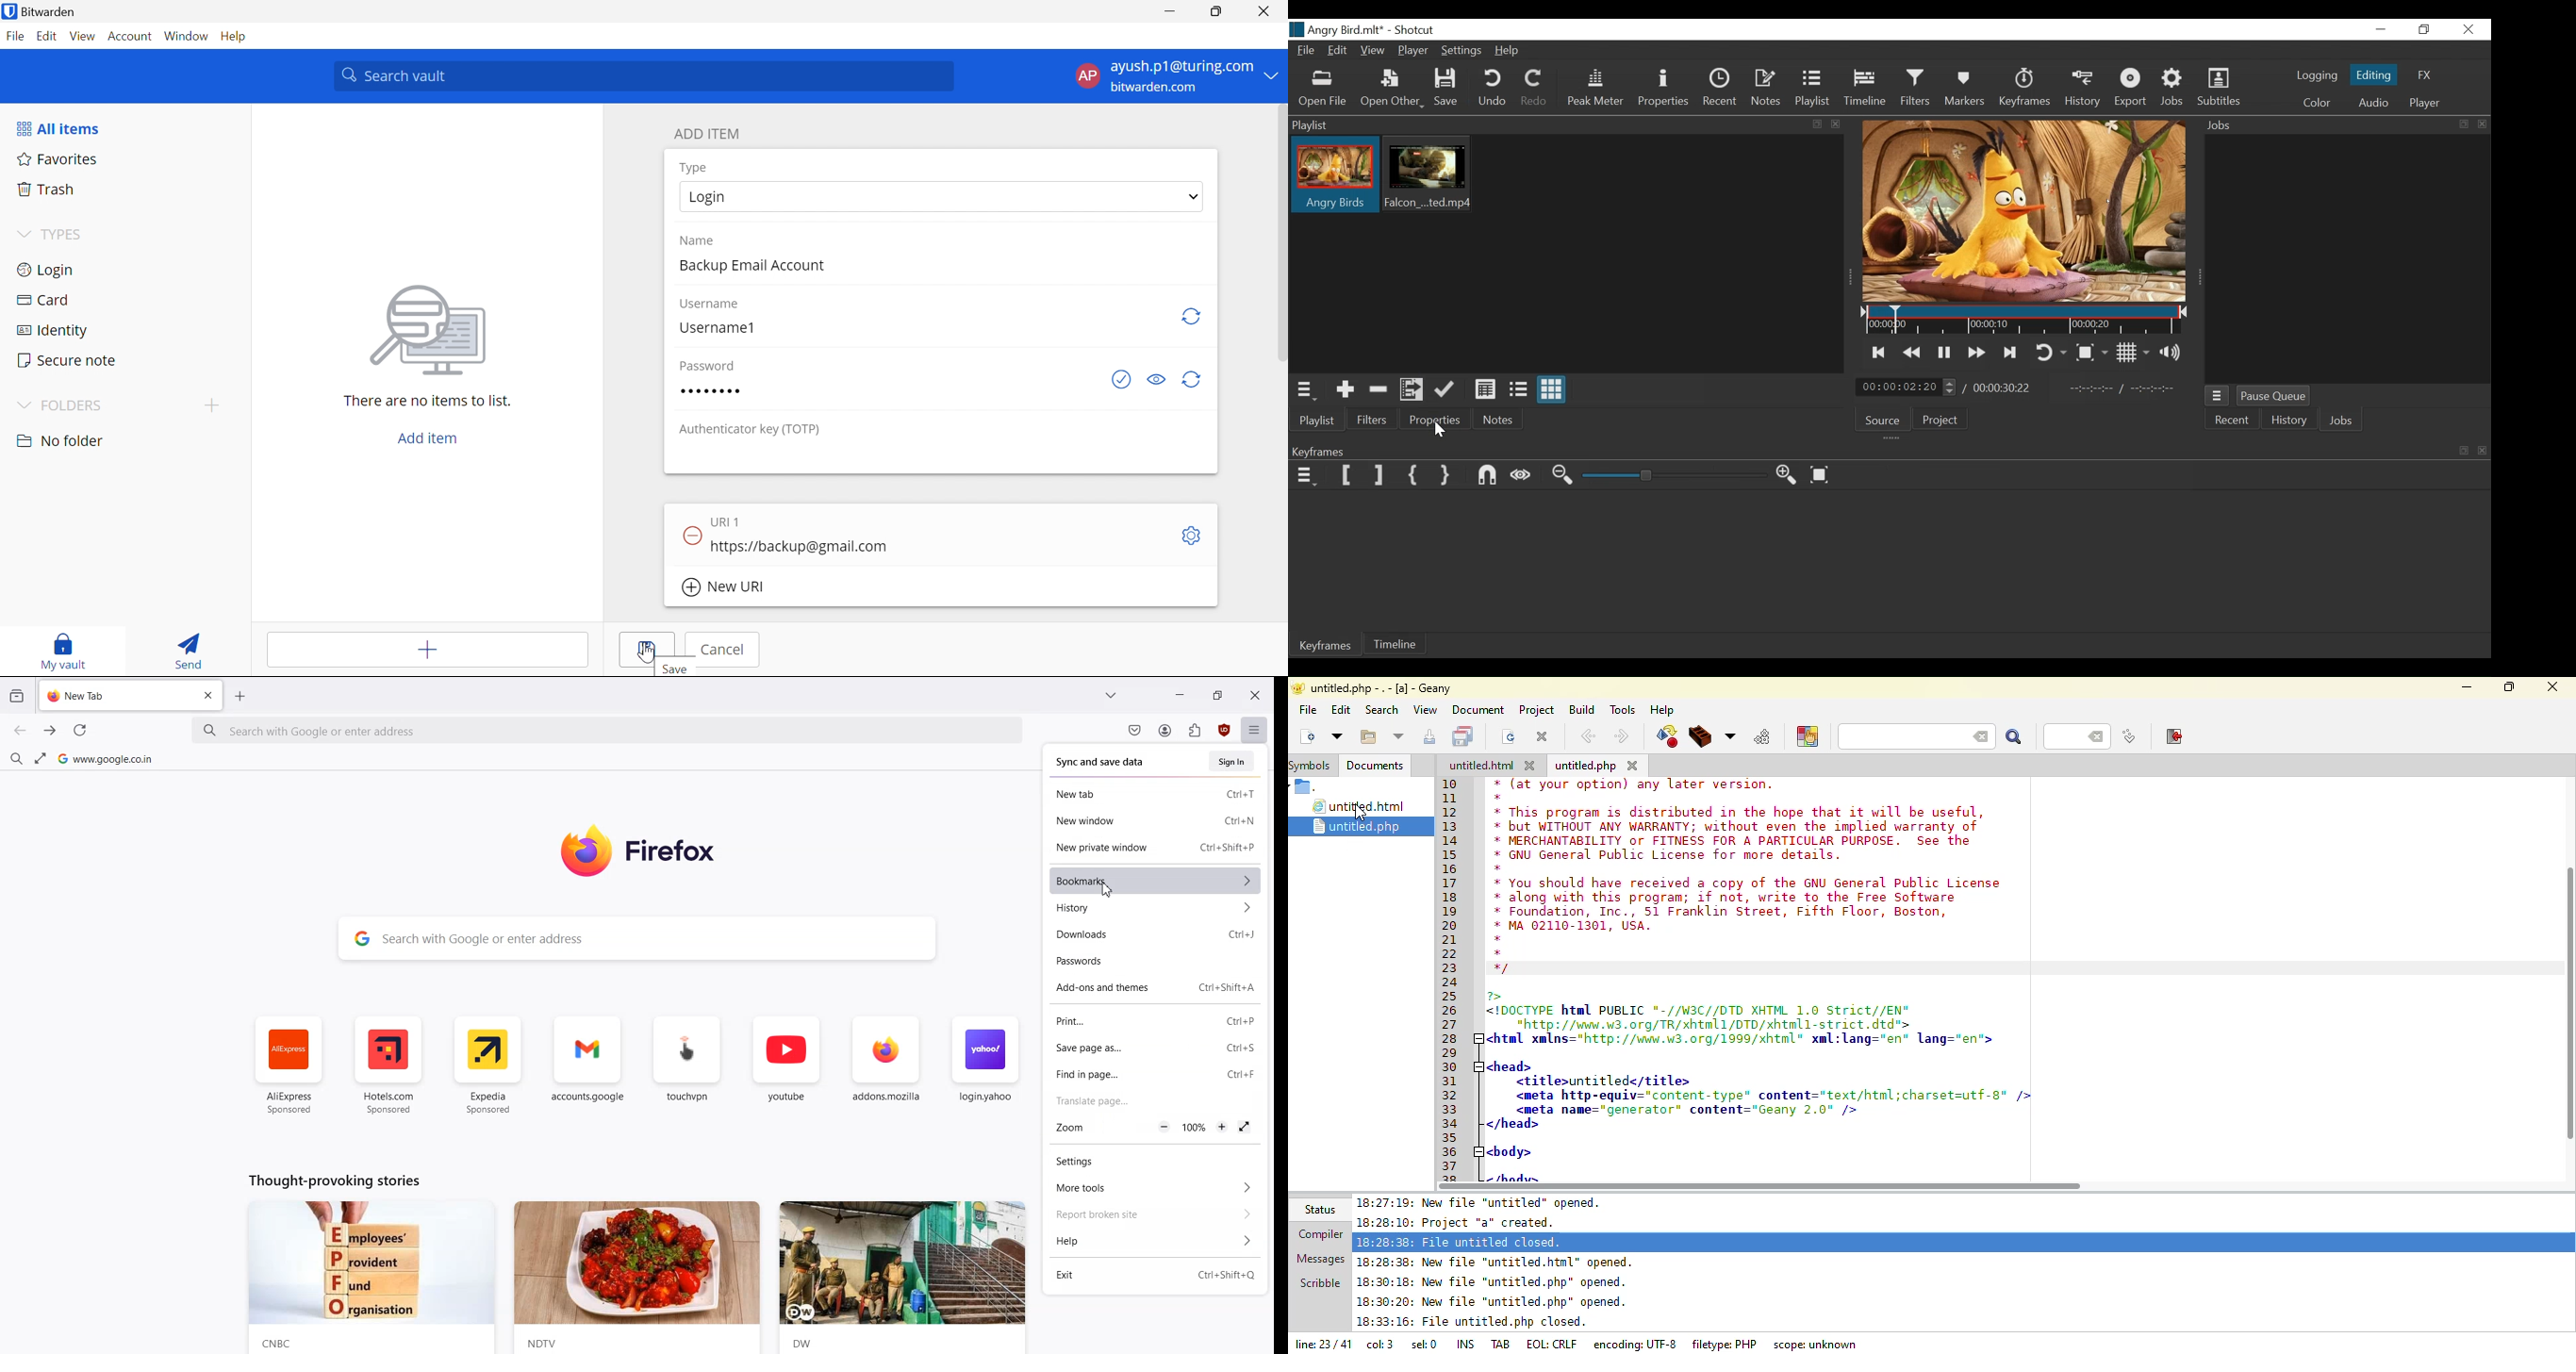 This screenshot has height=1372, width=2576. Describe the element at coordinates (691, 534) in the screenshot. I see `Remove` at that location.